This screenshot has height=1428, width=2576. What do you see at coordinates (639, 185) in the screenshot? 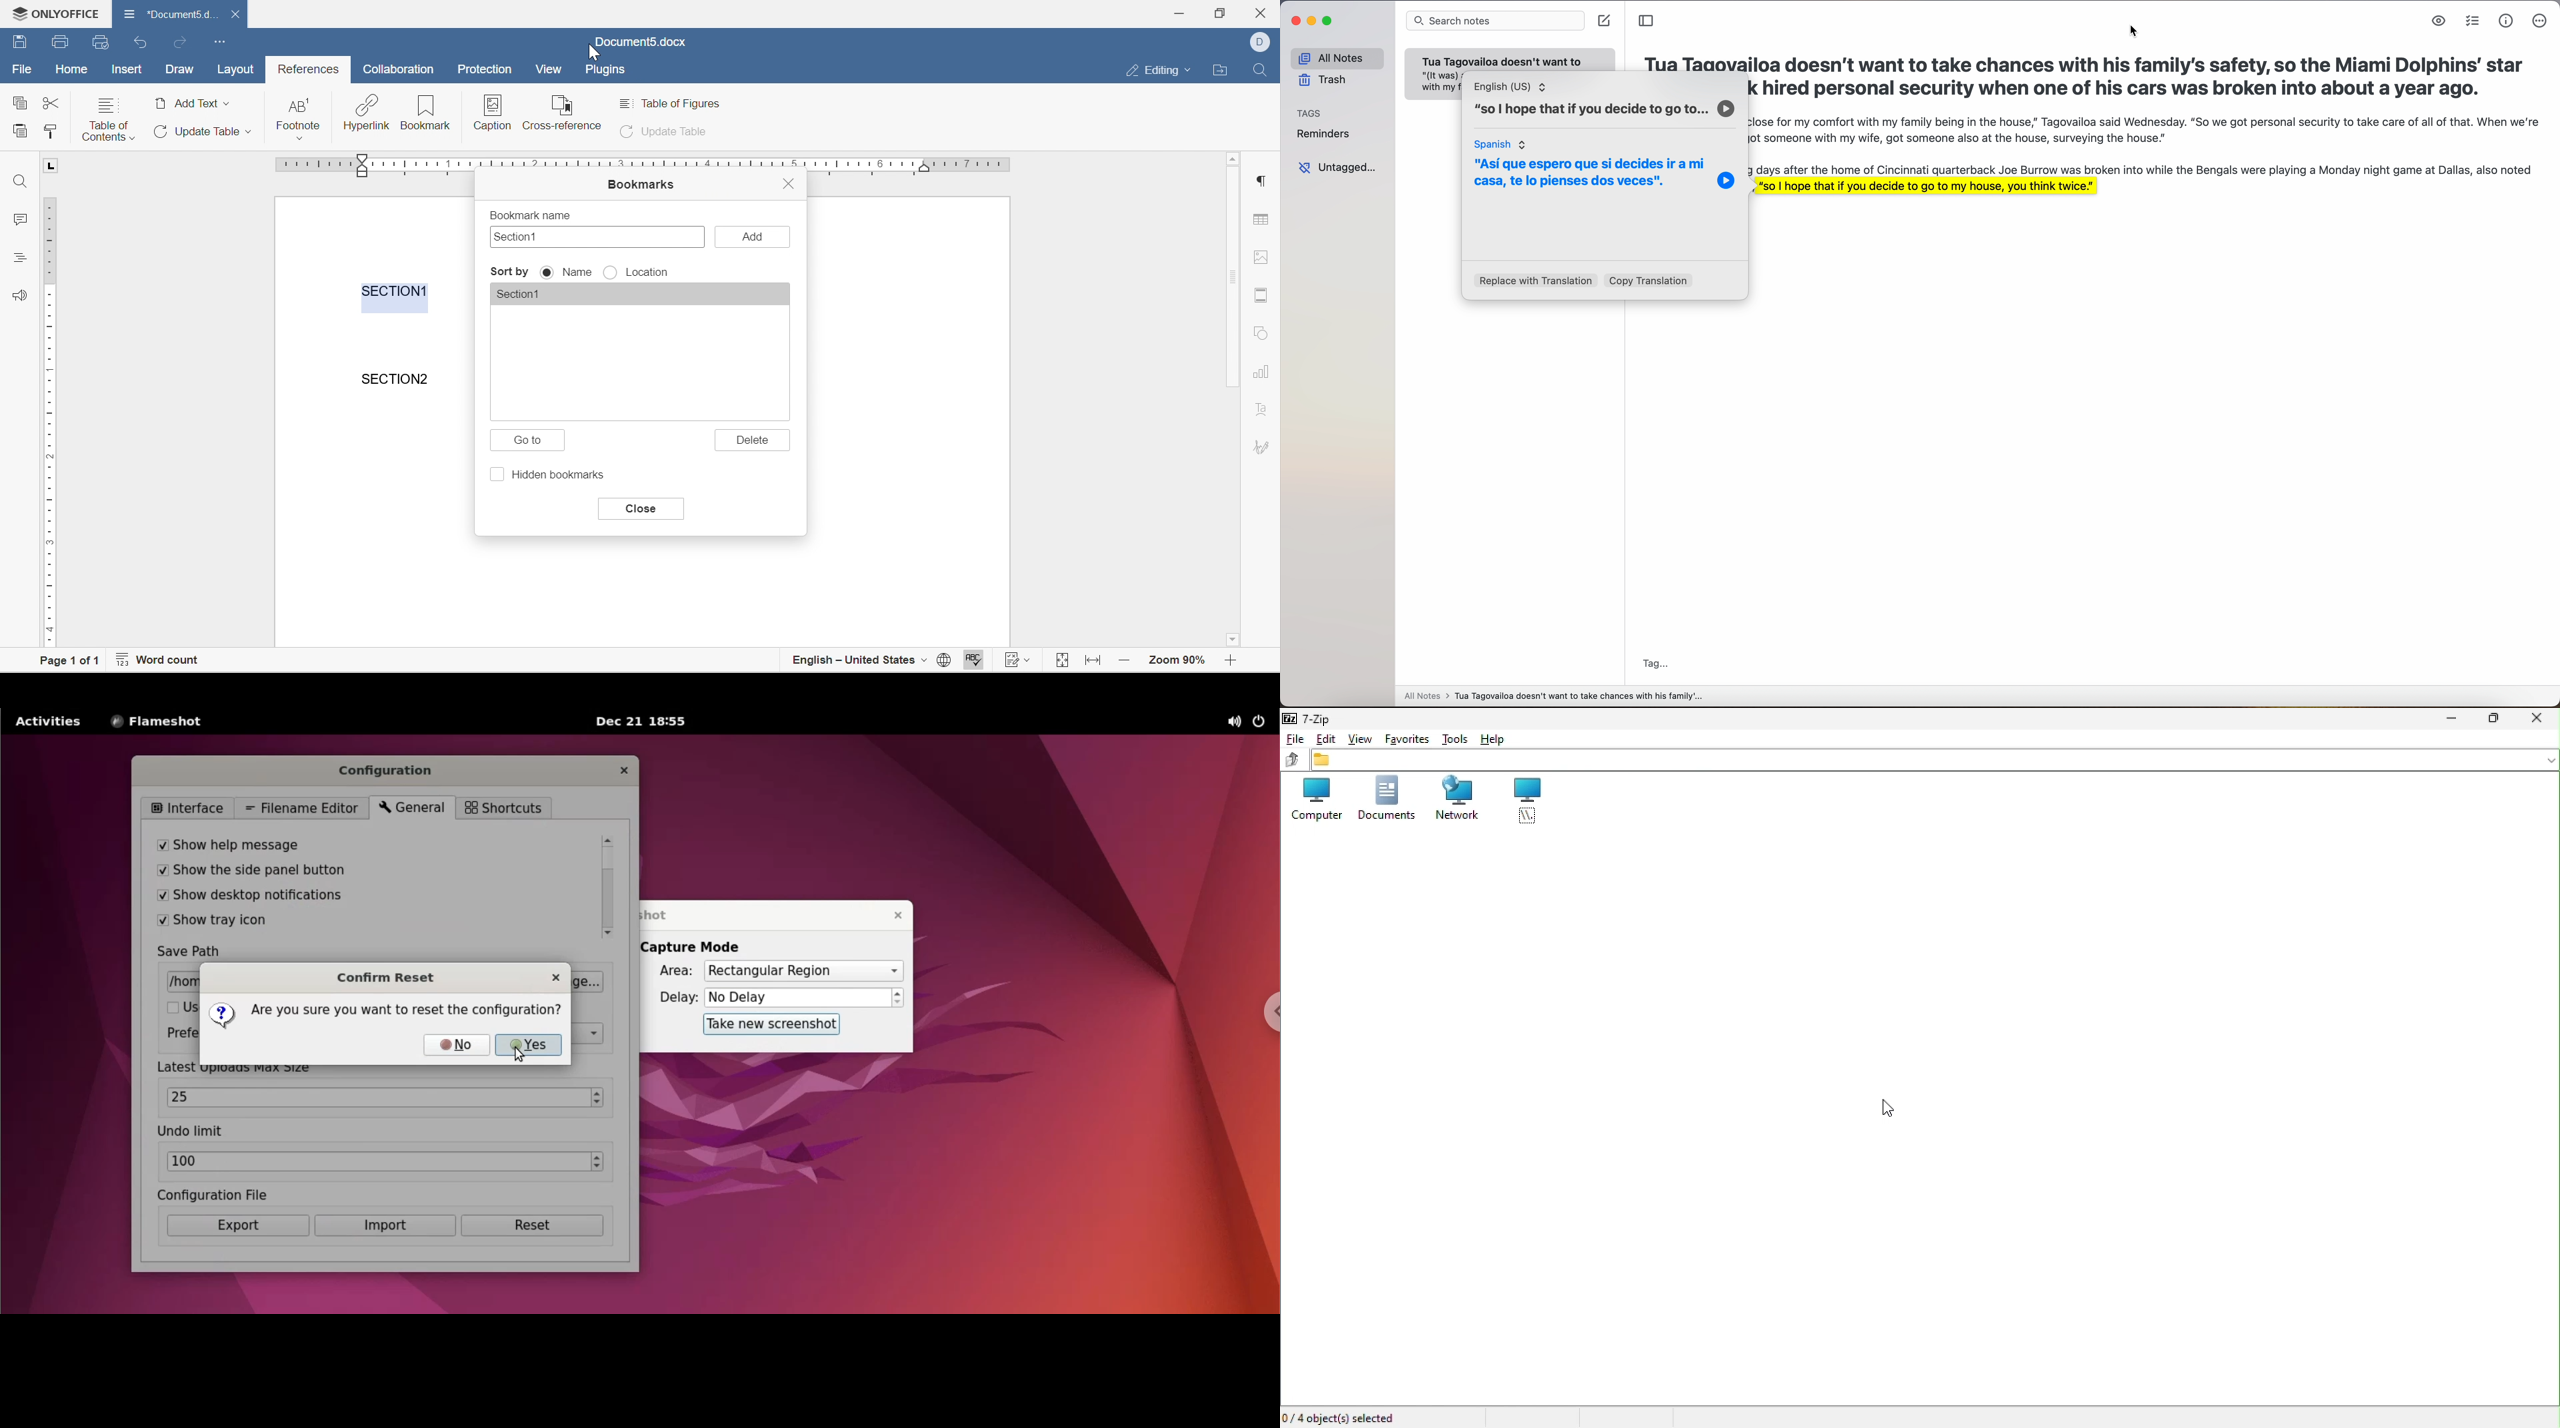
I see `bookmarks` at bounding box center [639, 185].